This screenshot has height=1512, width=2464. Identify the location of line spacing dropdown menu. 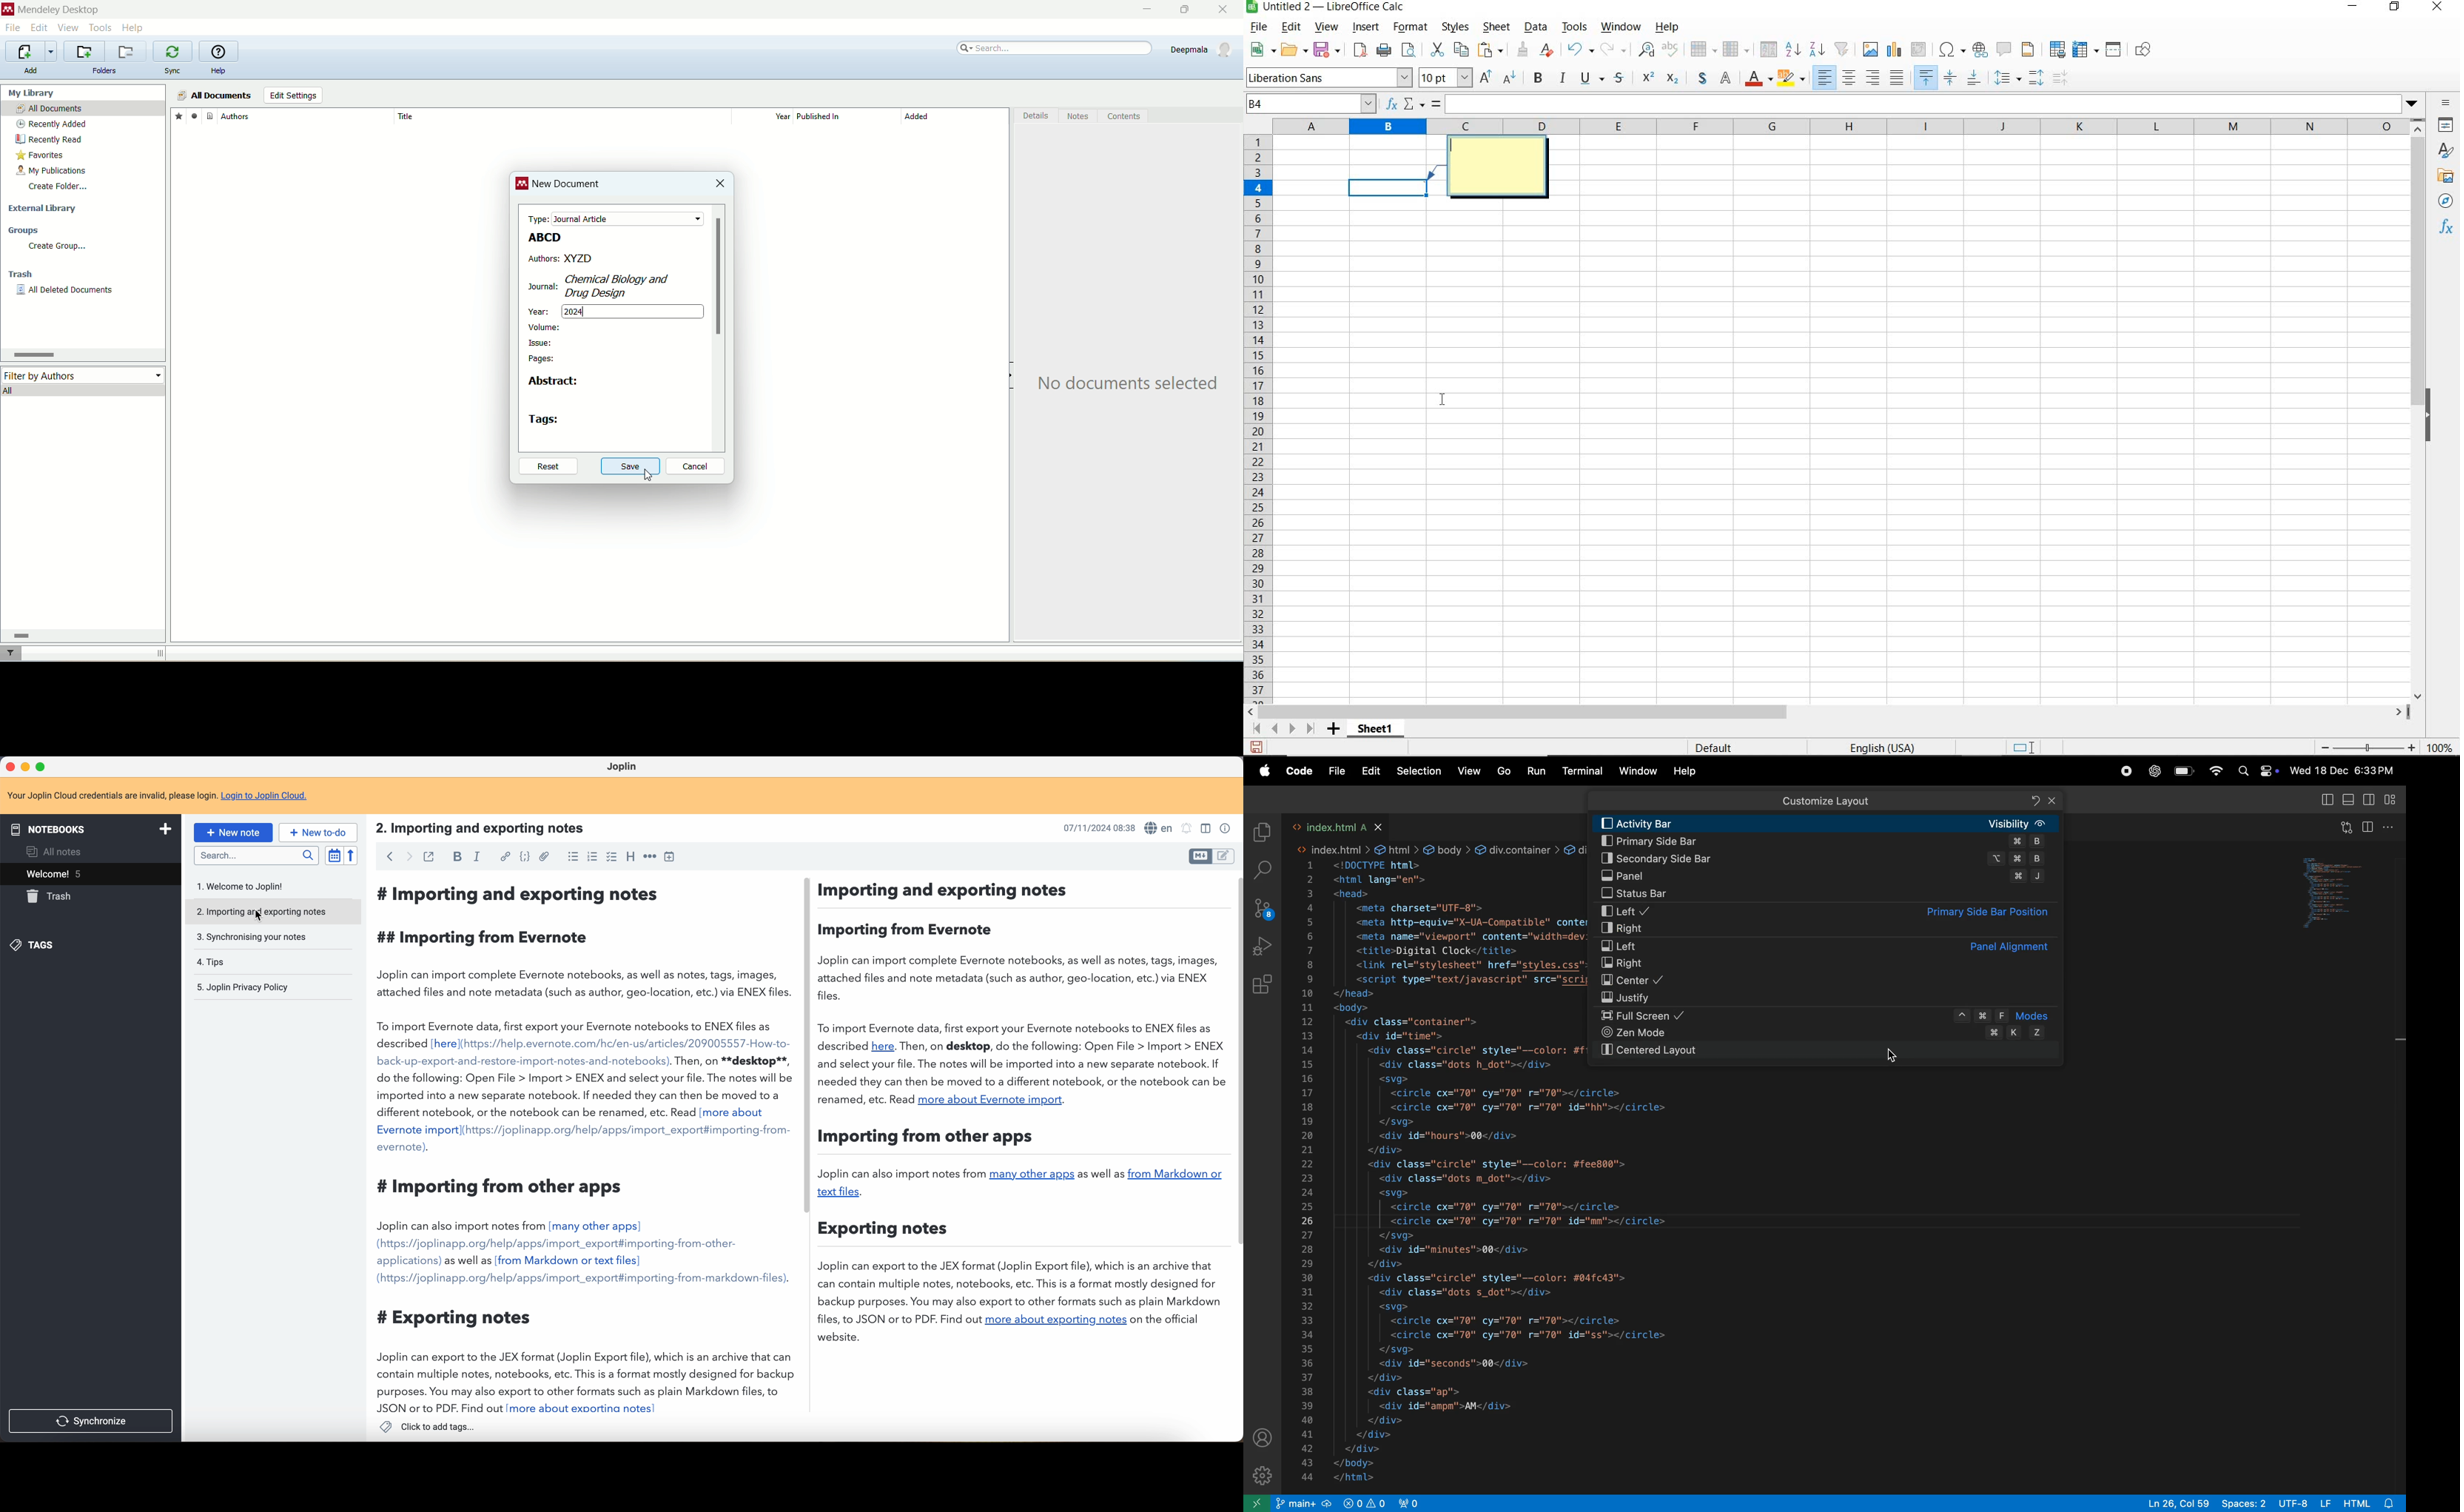
(2007, 79).